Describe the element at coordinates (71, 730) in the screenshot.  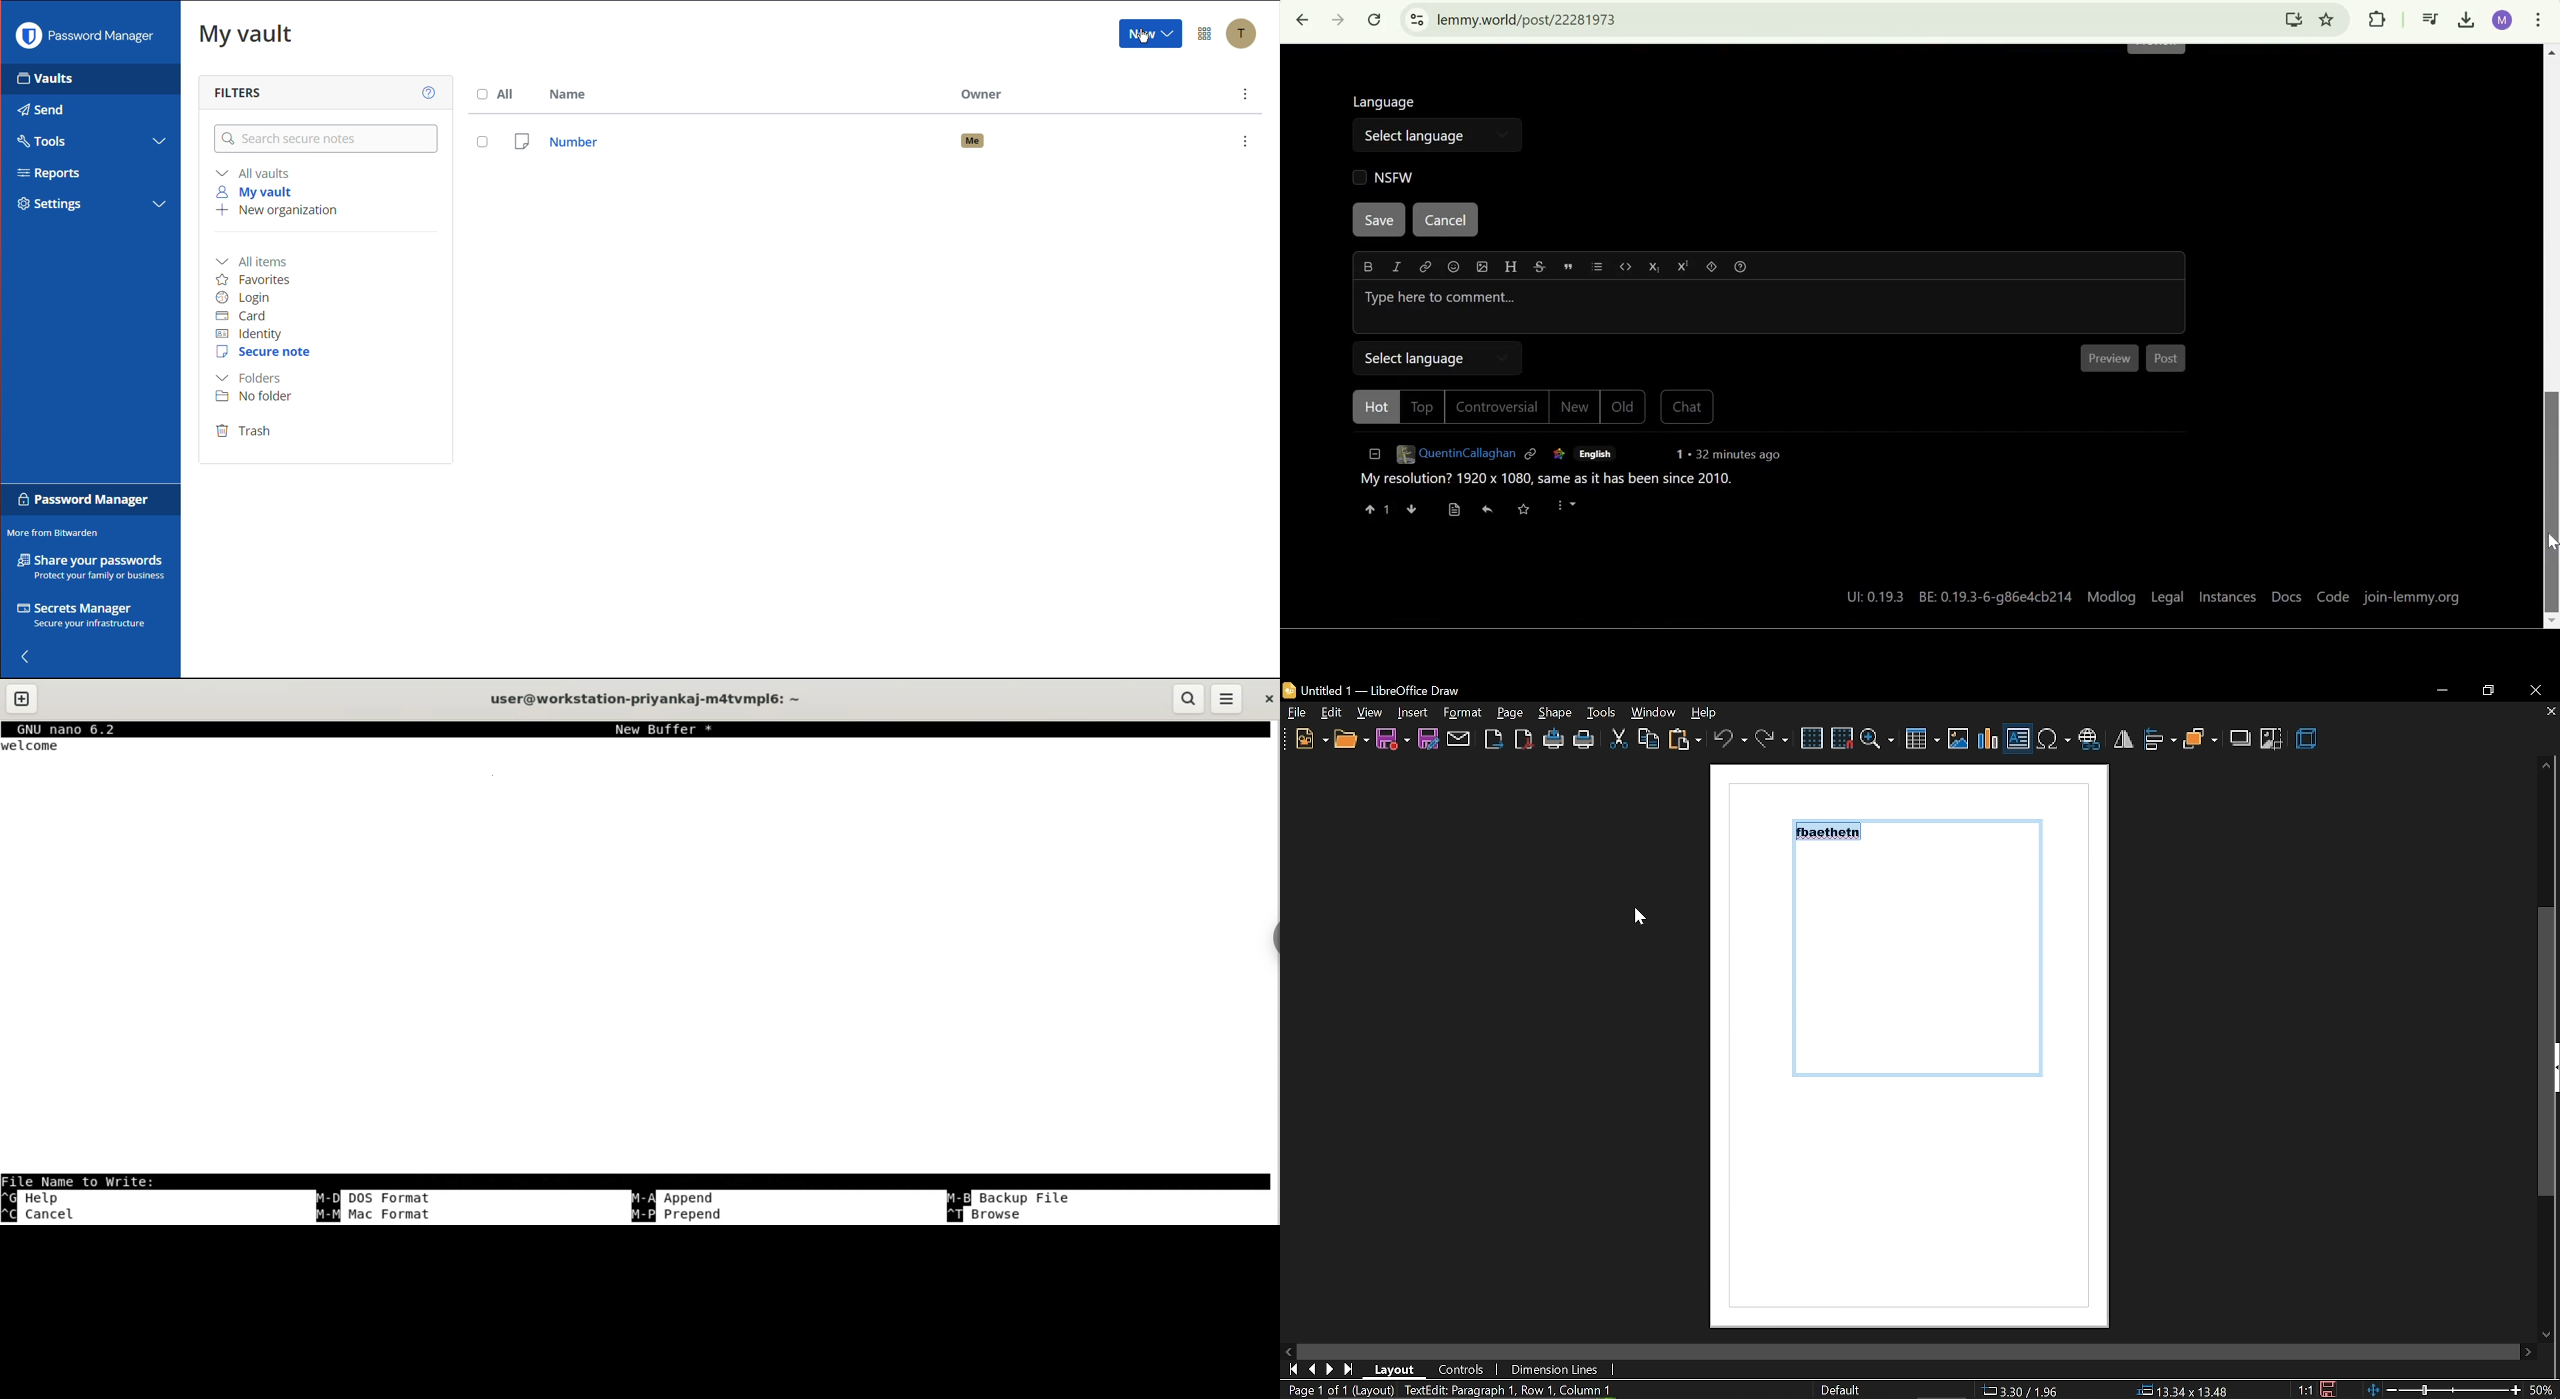
I see `GNU nano 6.2` at that location.